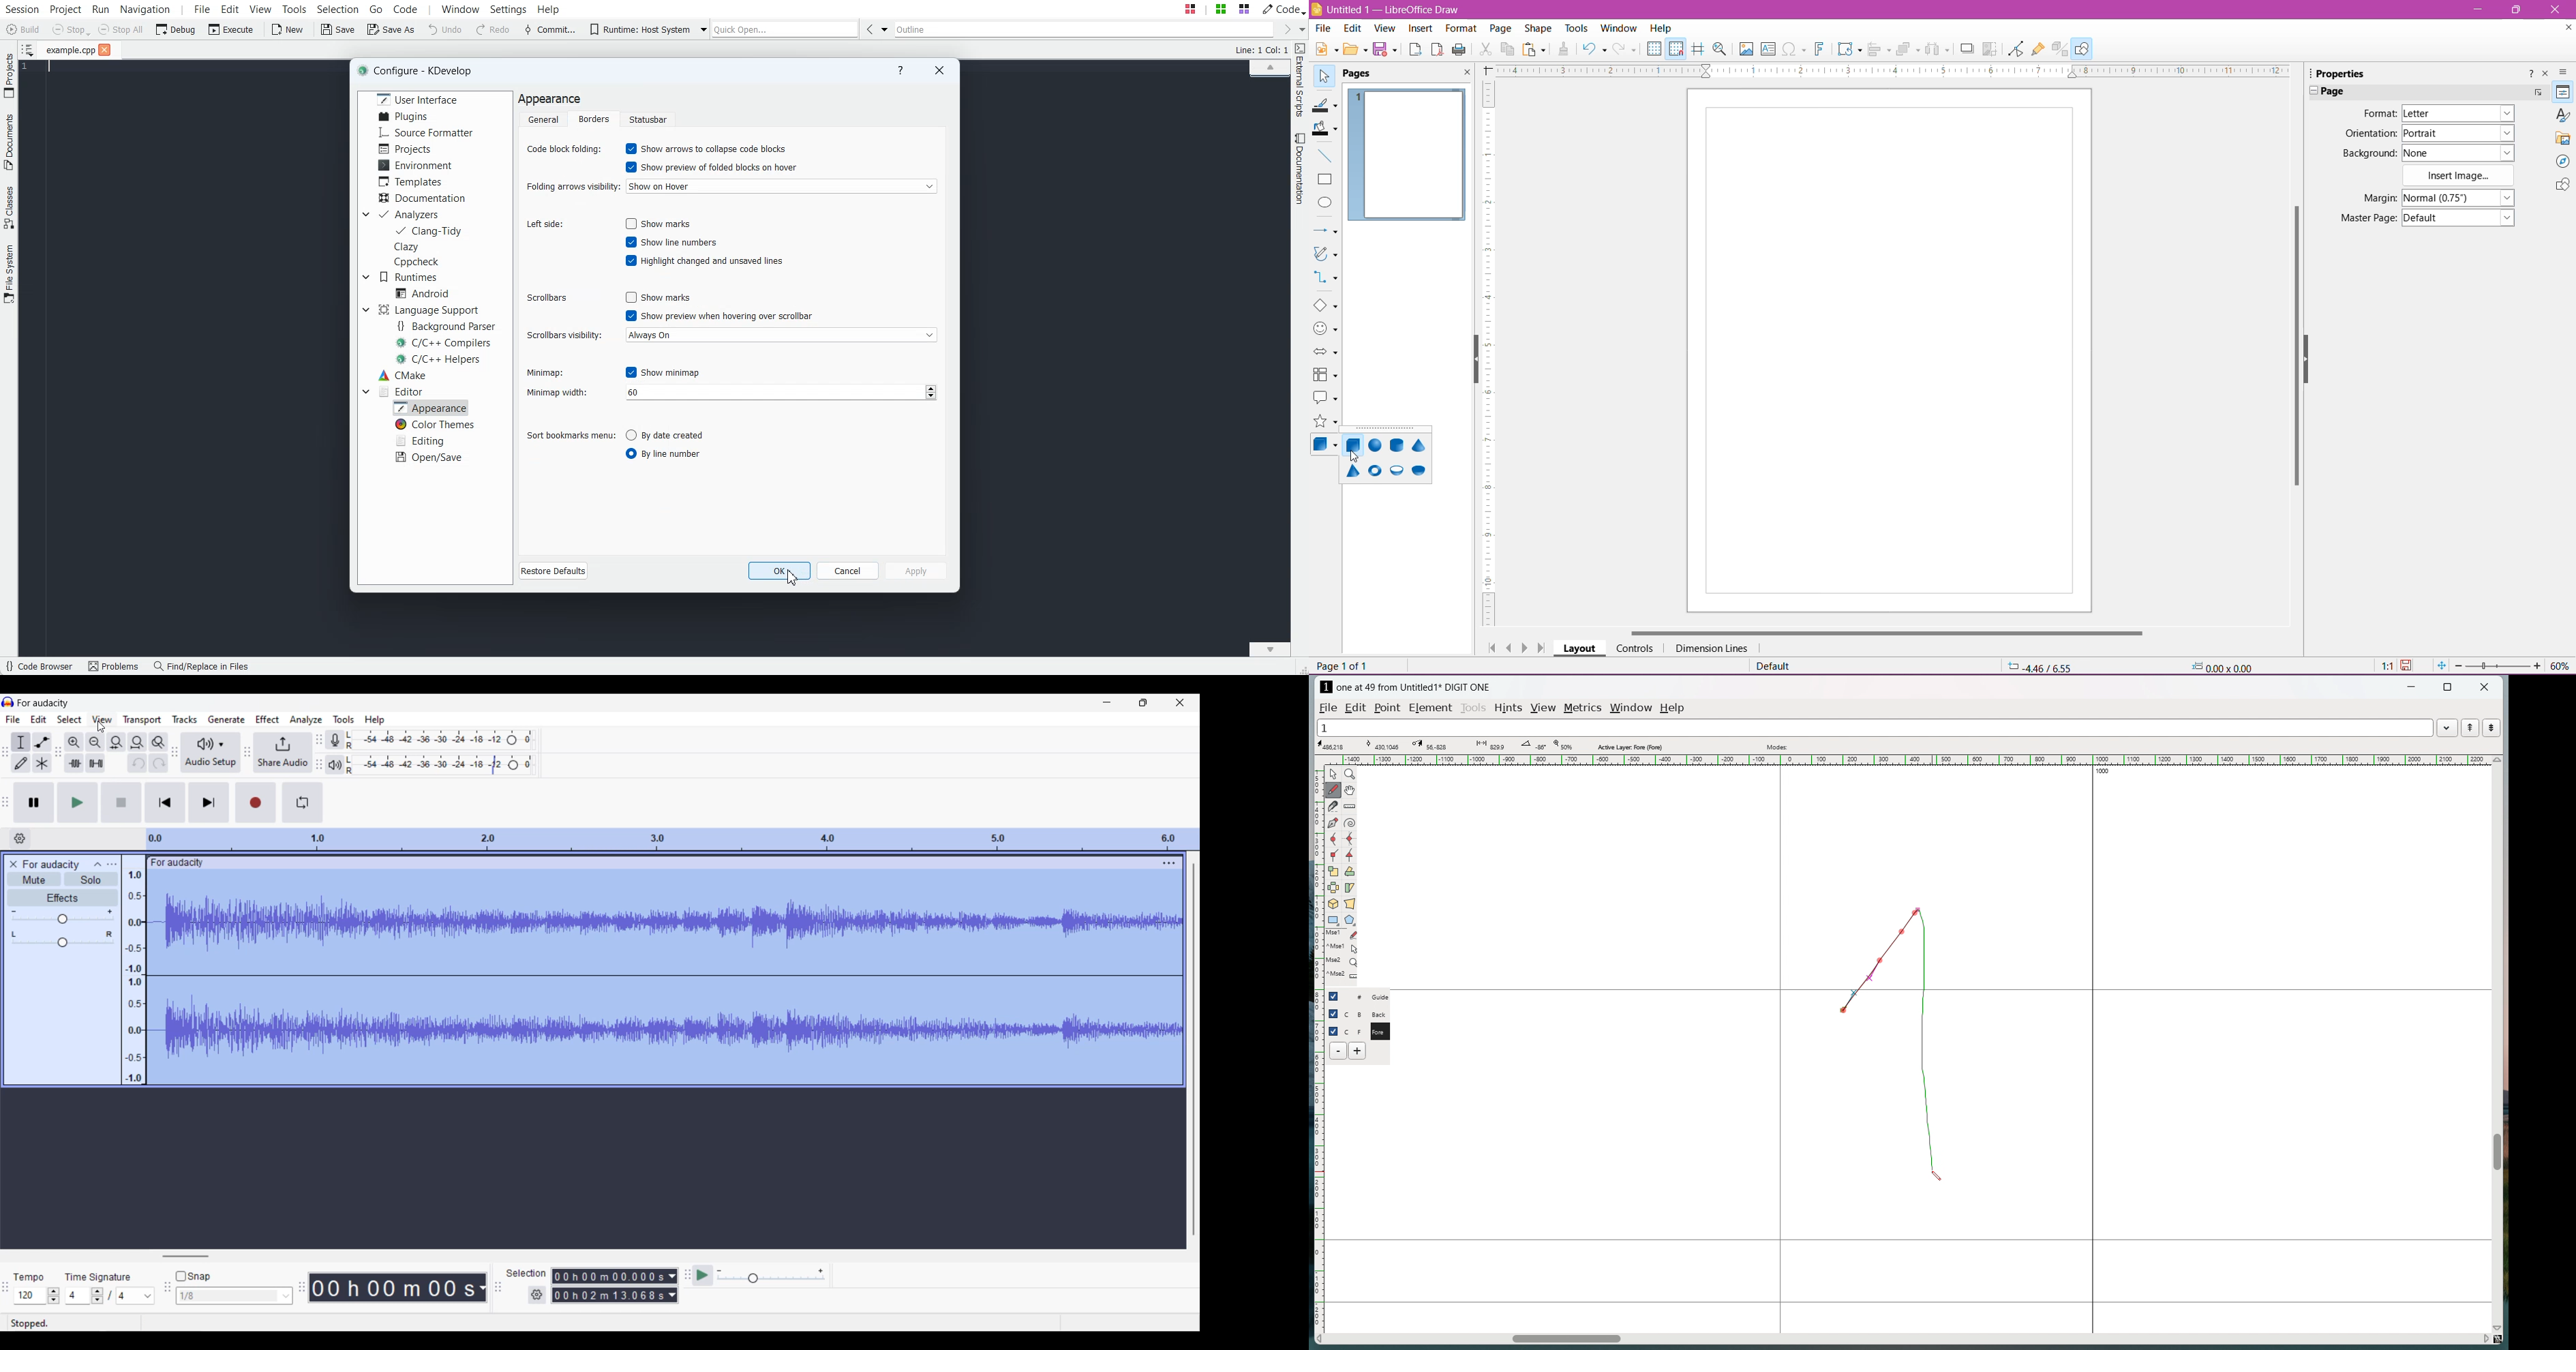 This screenshot has height=1372, width=2576. I want to click on Toggle Point Edit Mode, so click(2015, 49).